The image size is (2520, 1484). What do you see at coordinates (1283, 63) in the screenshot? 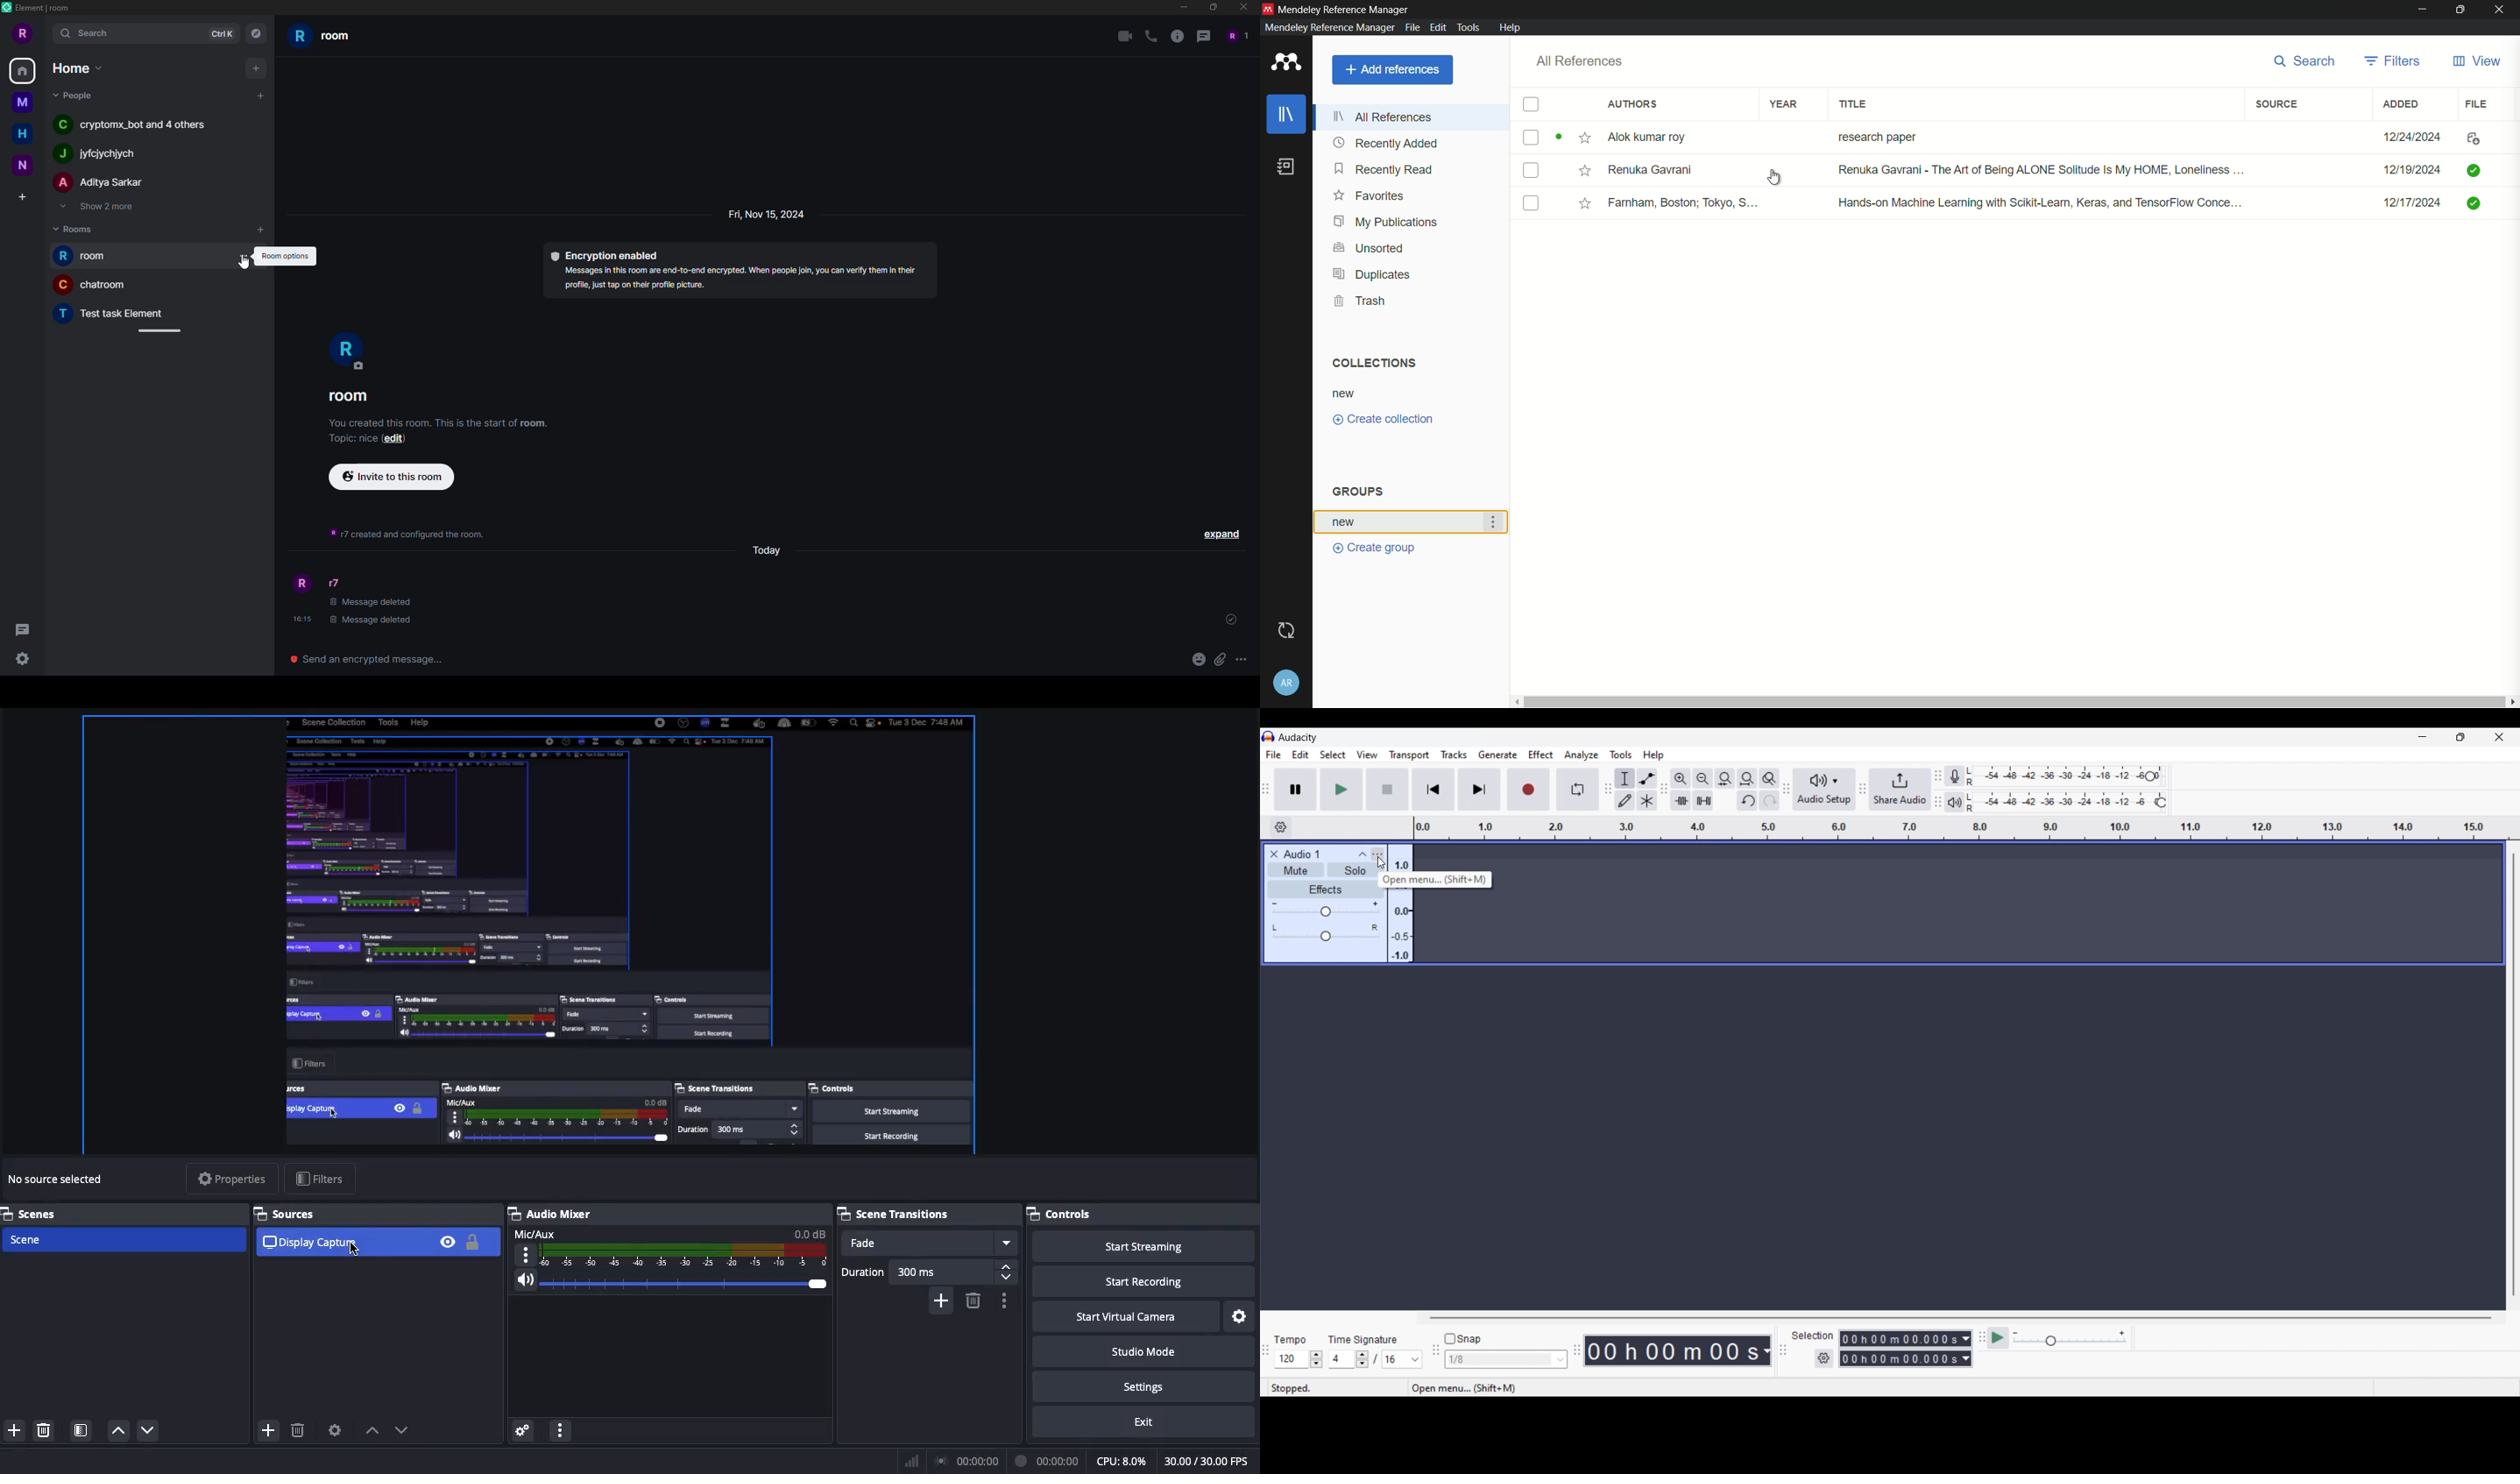
I see `app icon` at bounding box center [1283, 63].